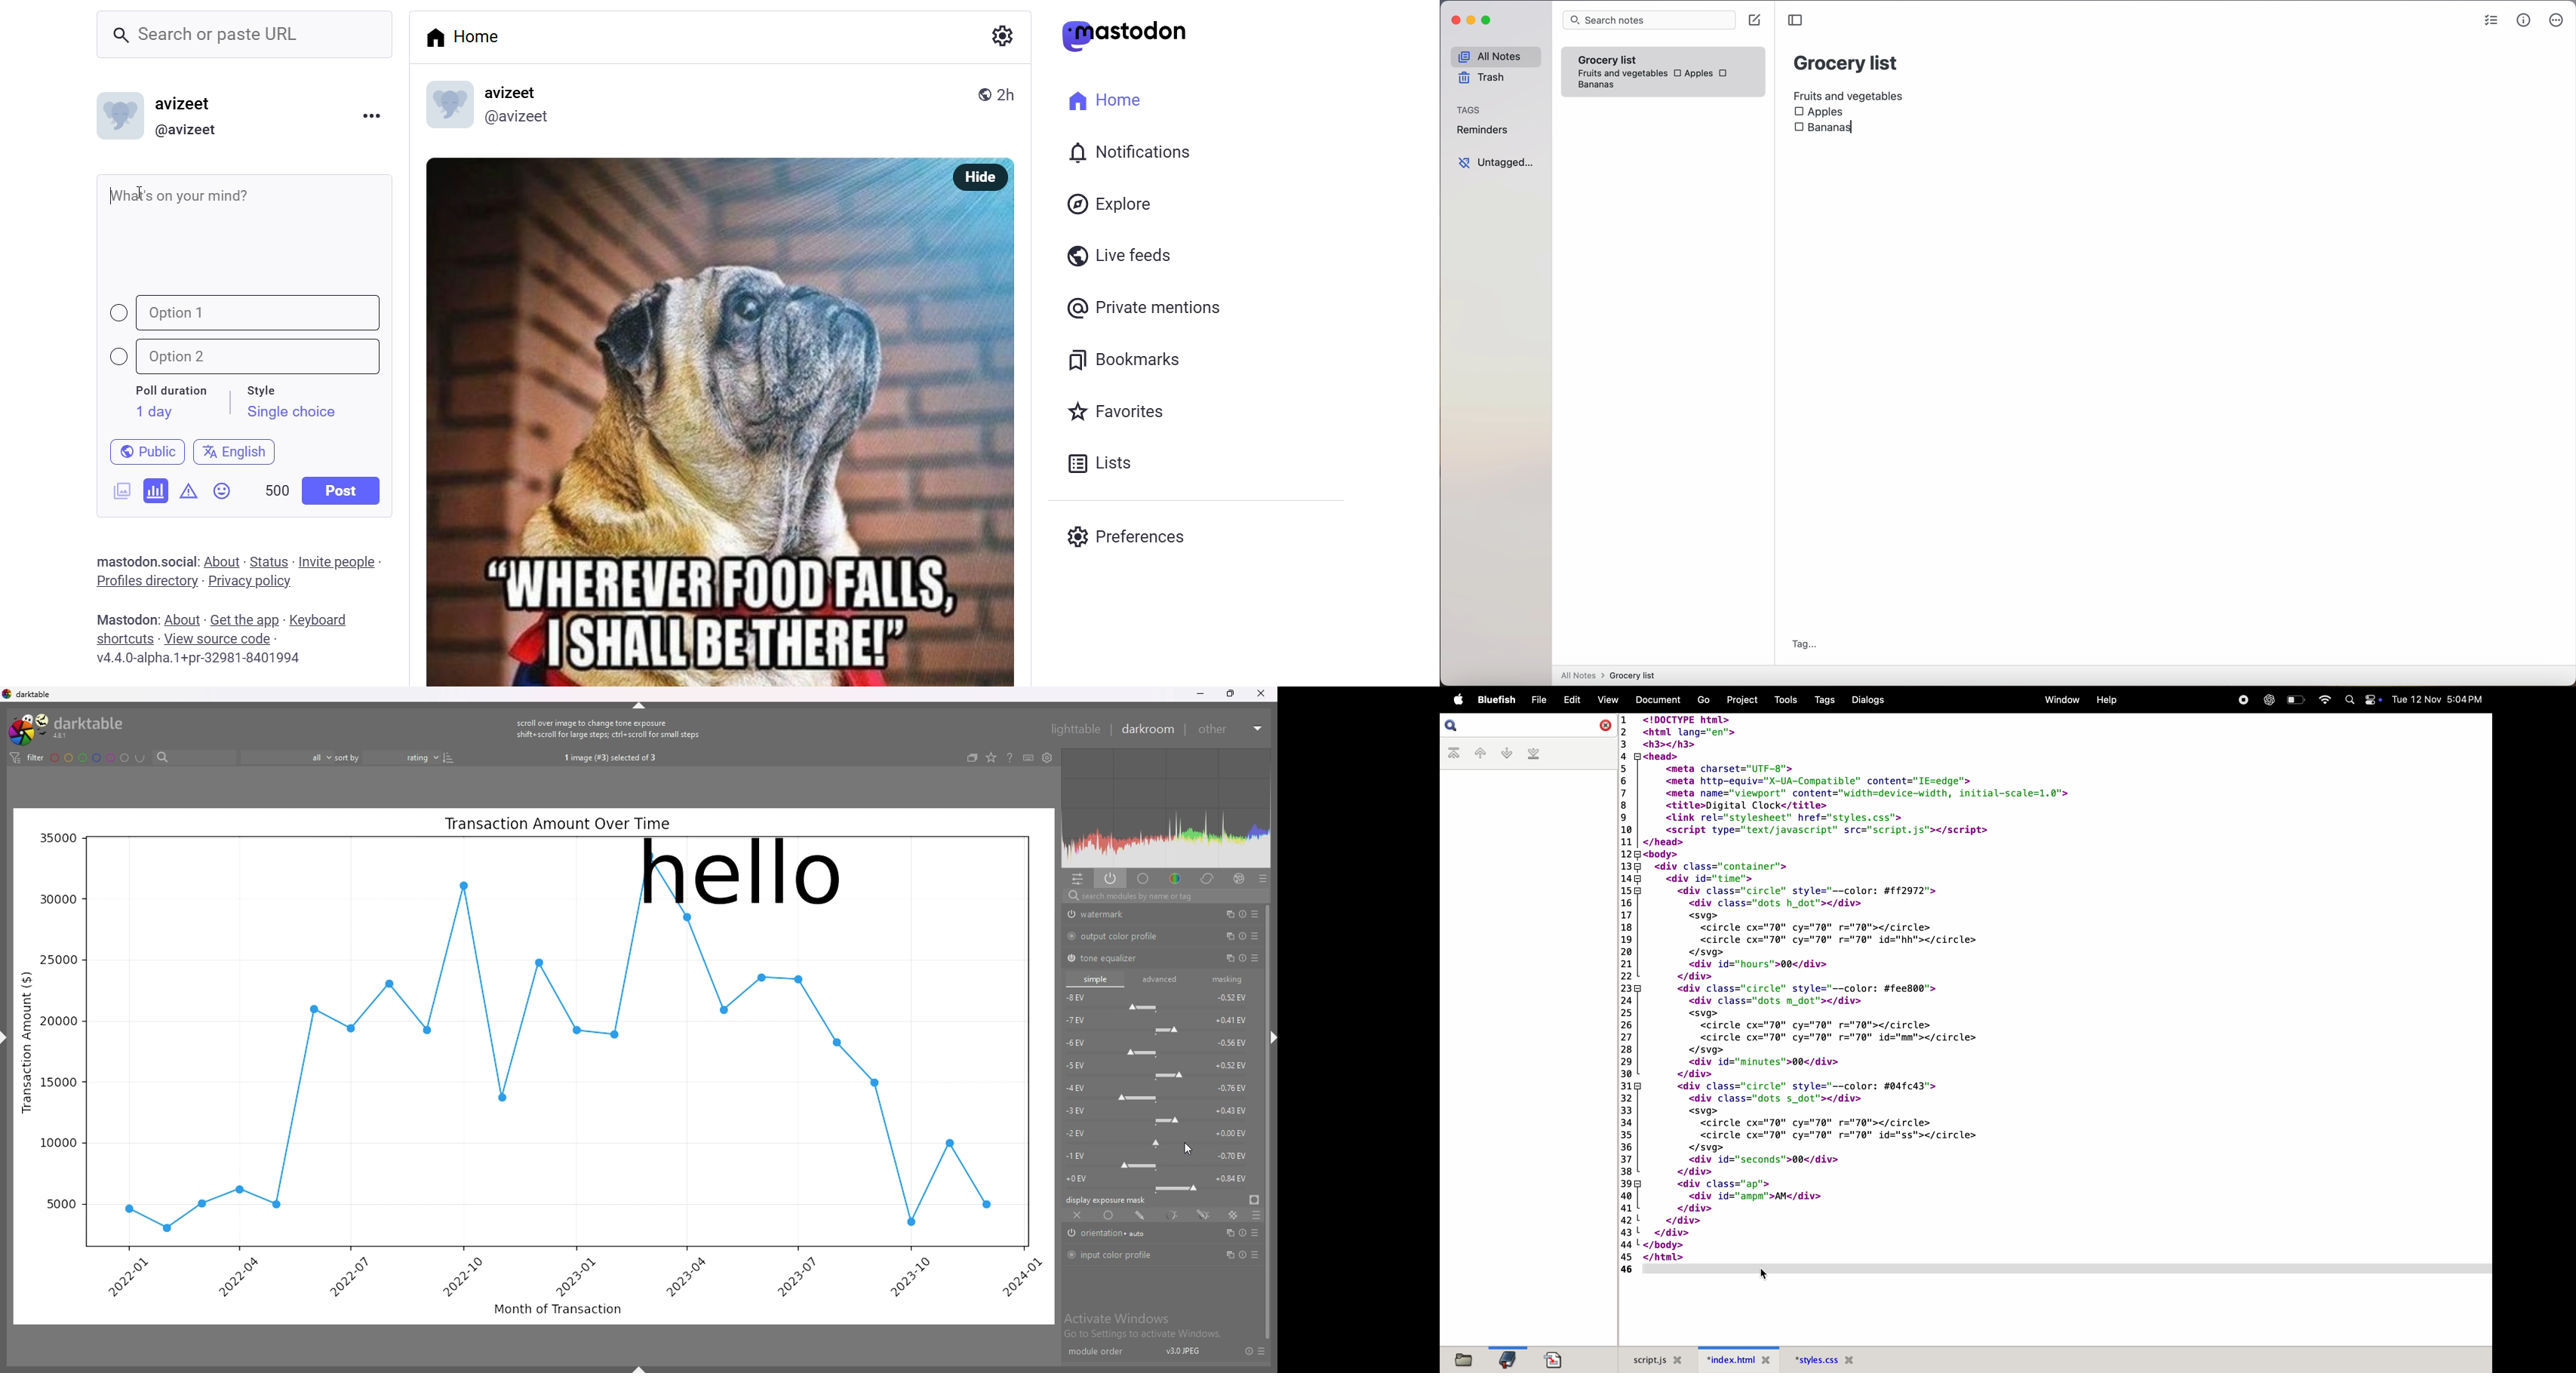  I want to click on reset, so click(1246, 1351).